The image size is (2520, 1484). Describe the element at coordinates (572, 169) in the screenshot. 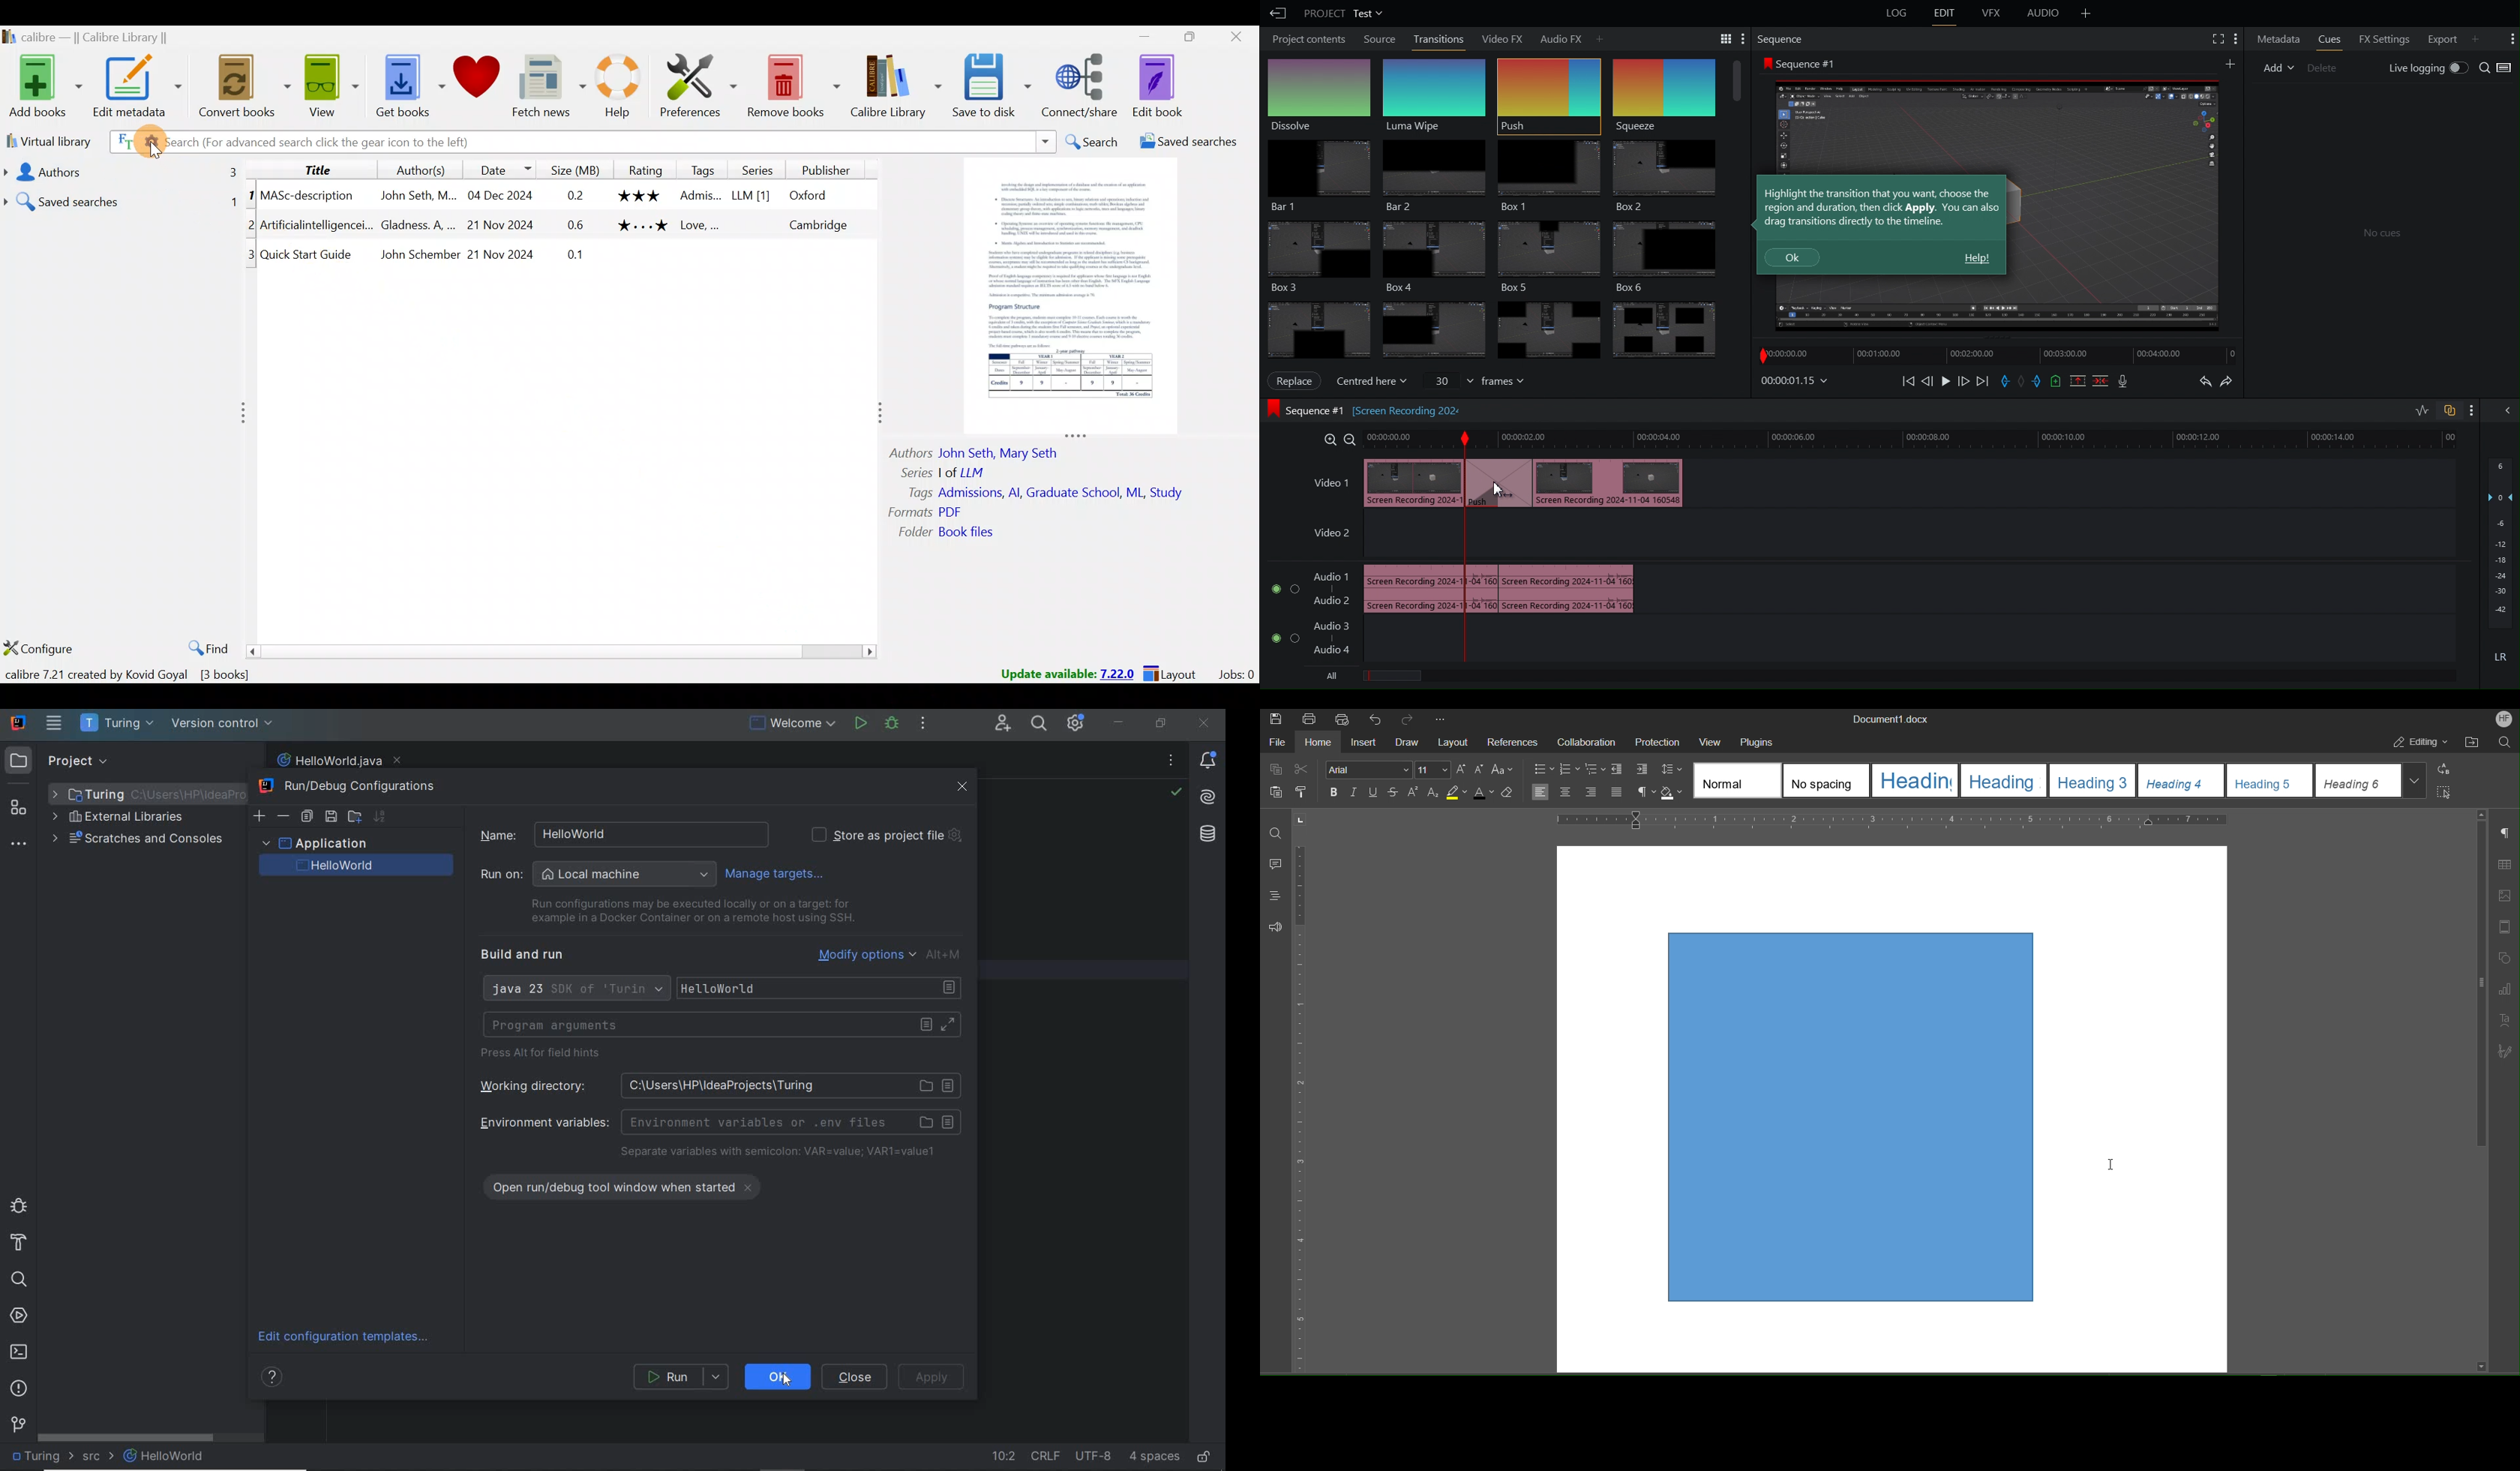

I see `Size` at that location.